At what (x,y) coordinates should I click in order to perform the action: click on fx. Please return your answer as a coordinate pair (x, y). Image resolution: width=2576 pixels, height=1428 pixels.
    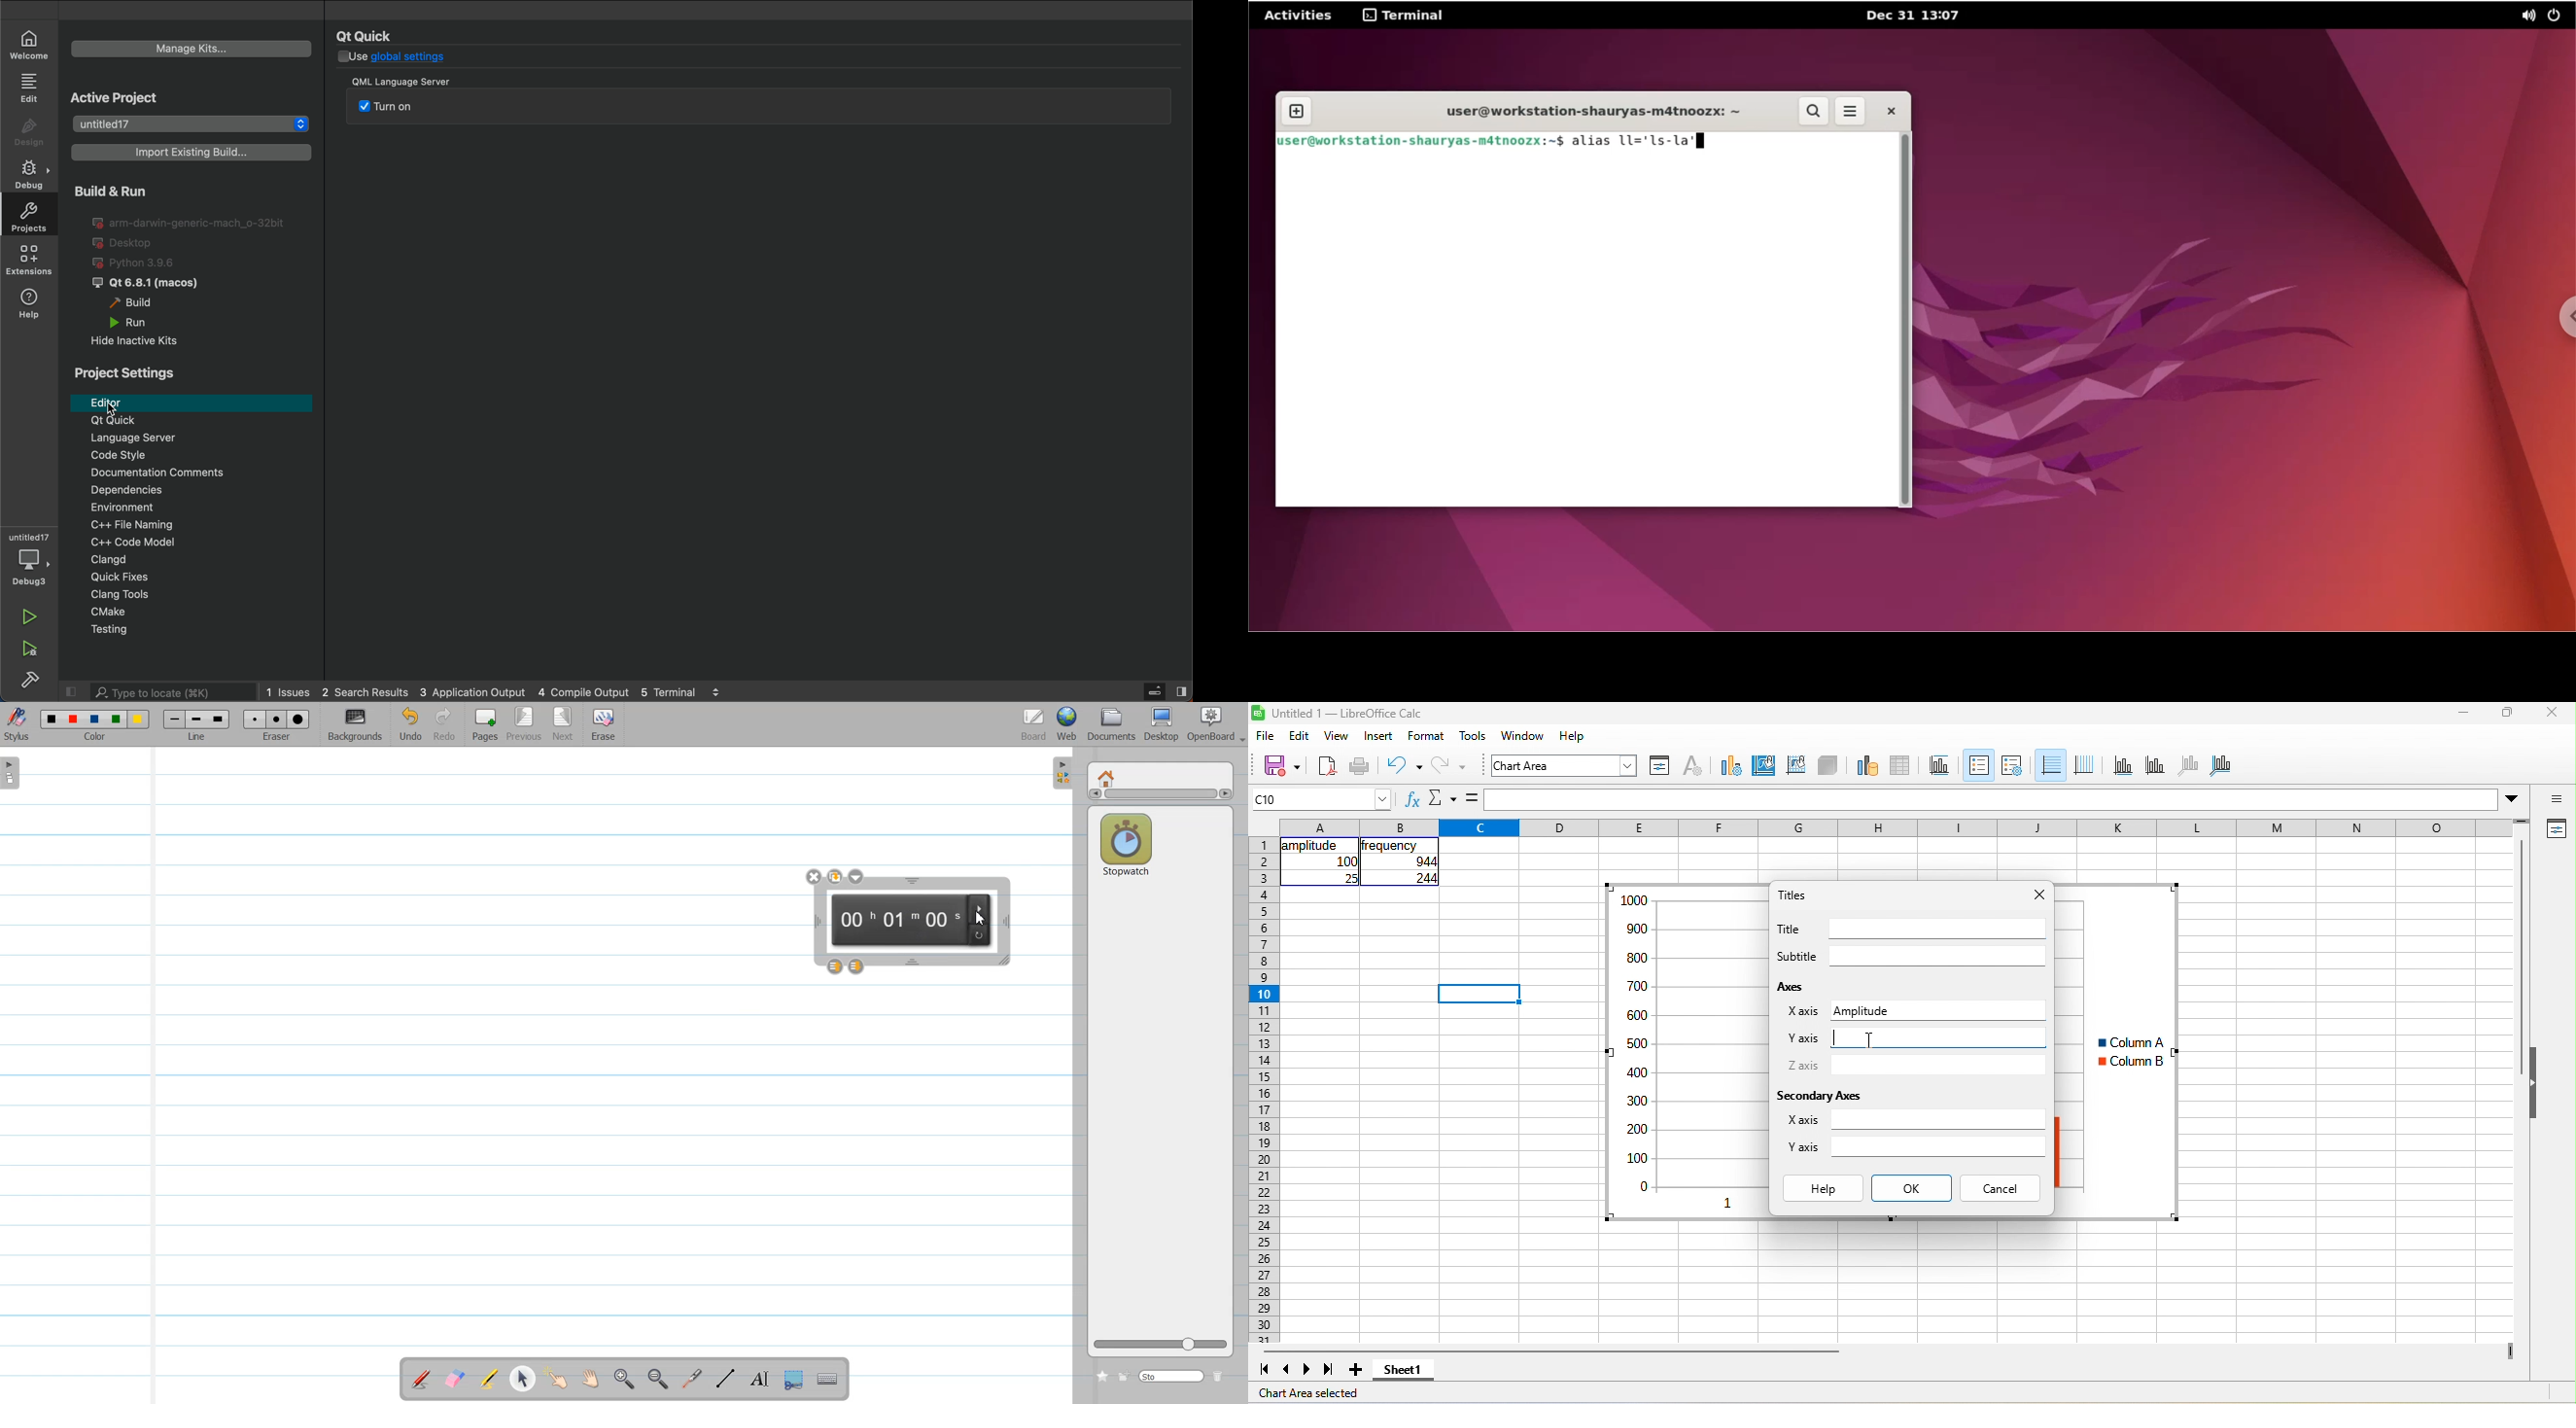
    Looking at the image, I should click on (1413, 798).